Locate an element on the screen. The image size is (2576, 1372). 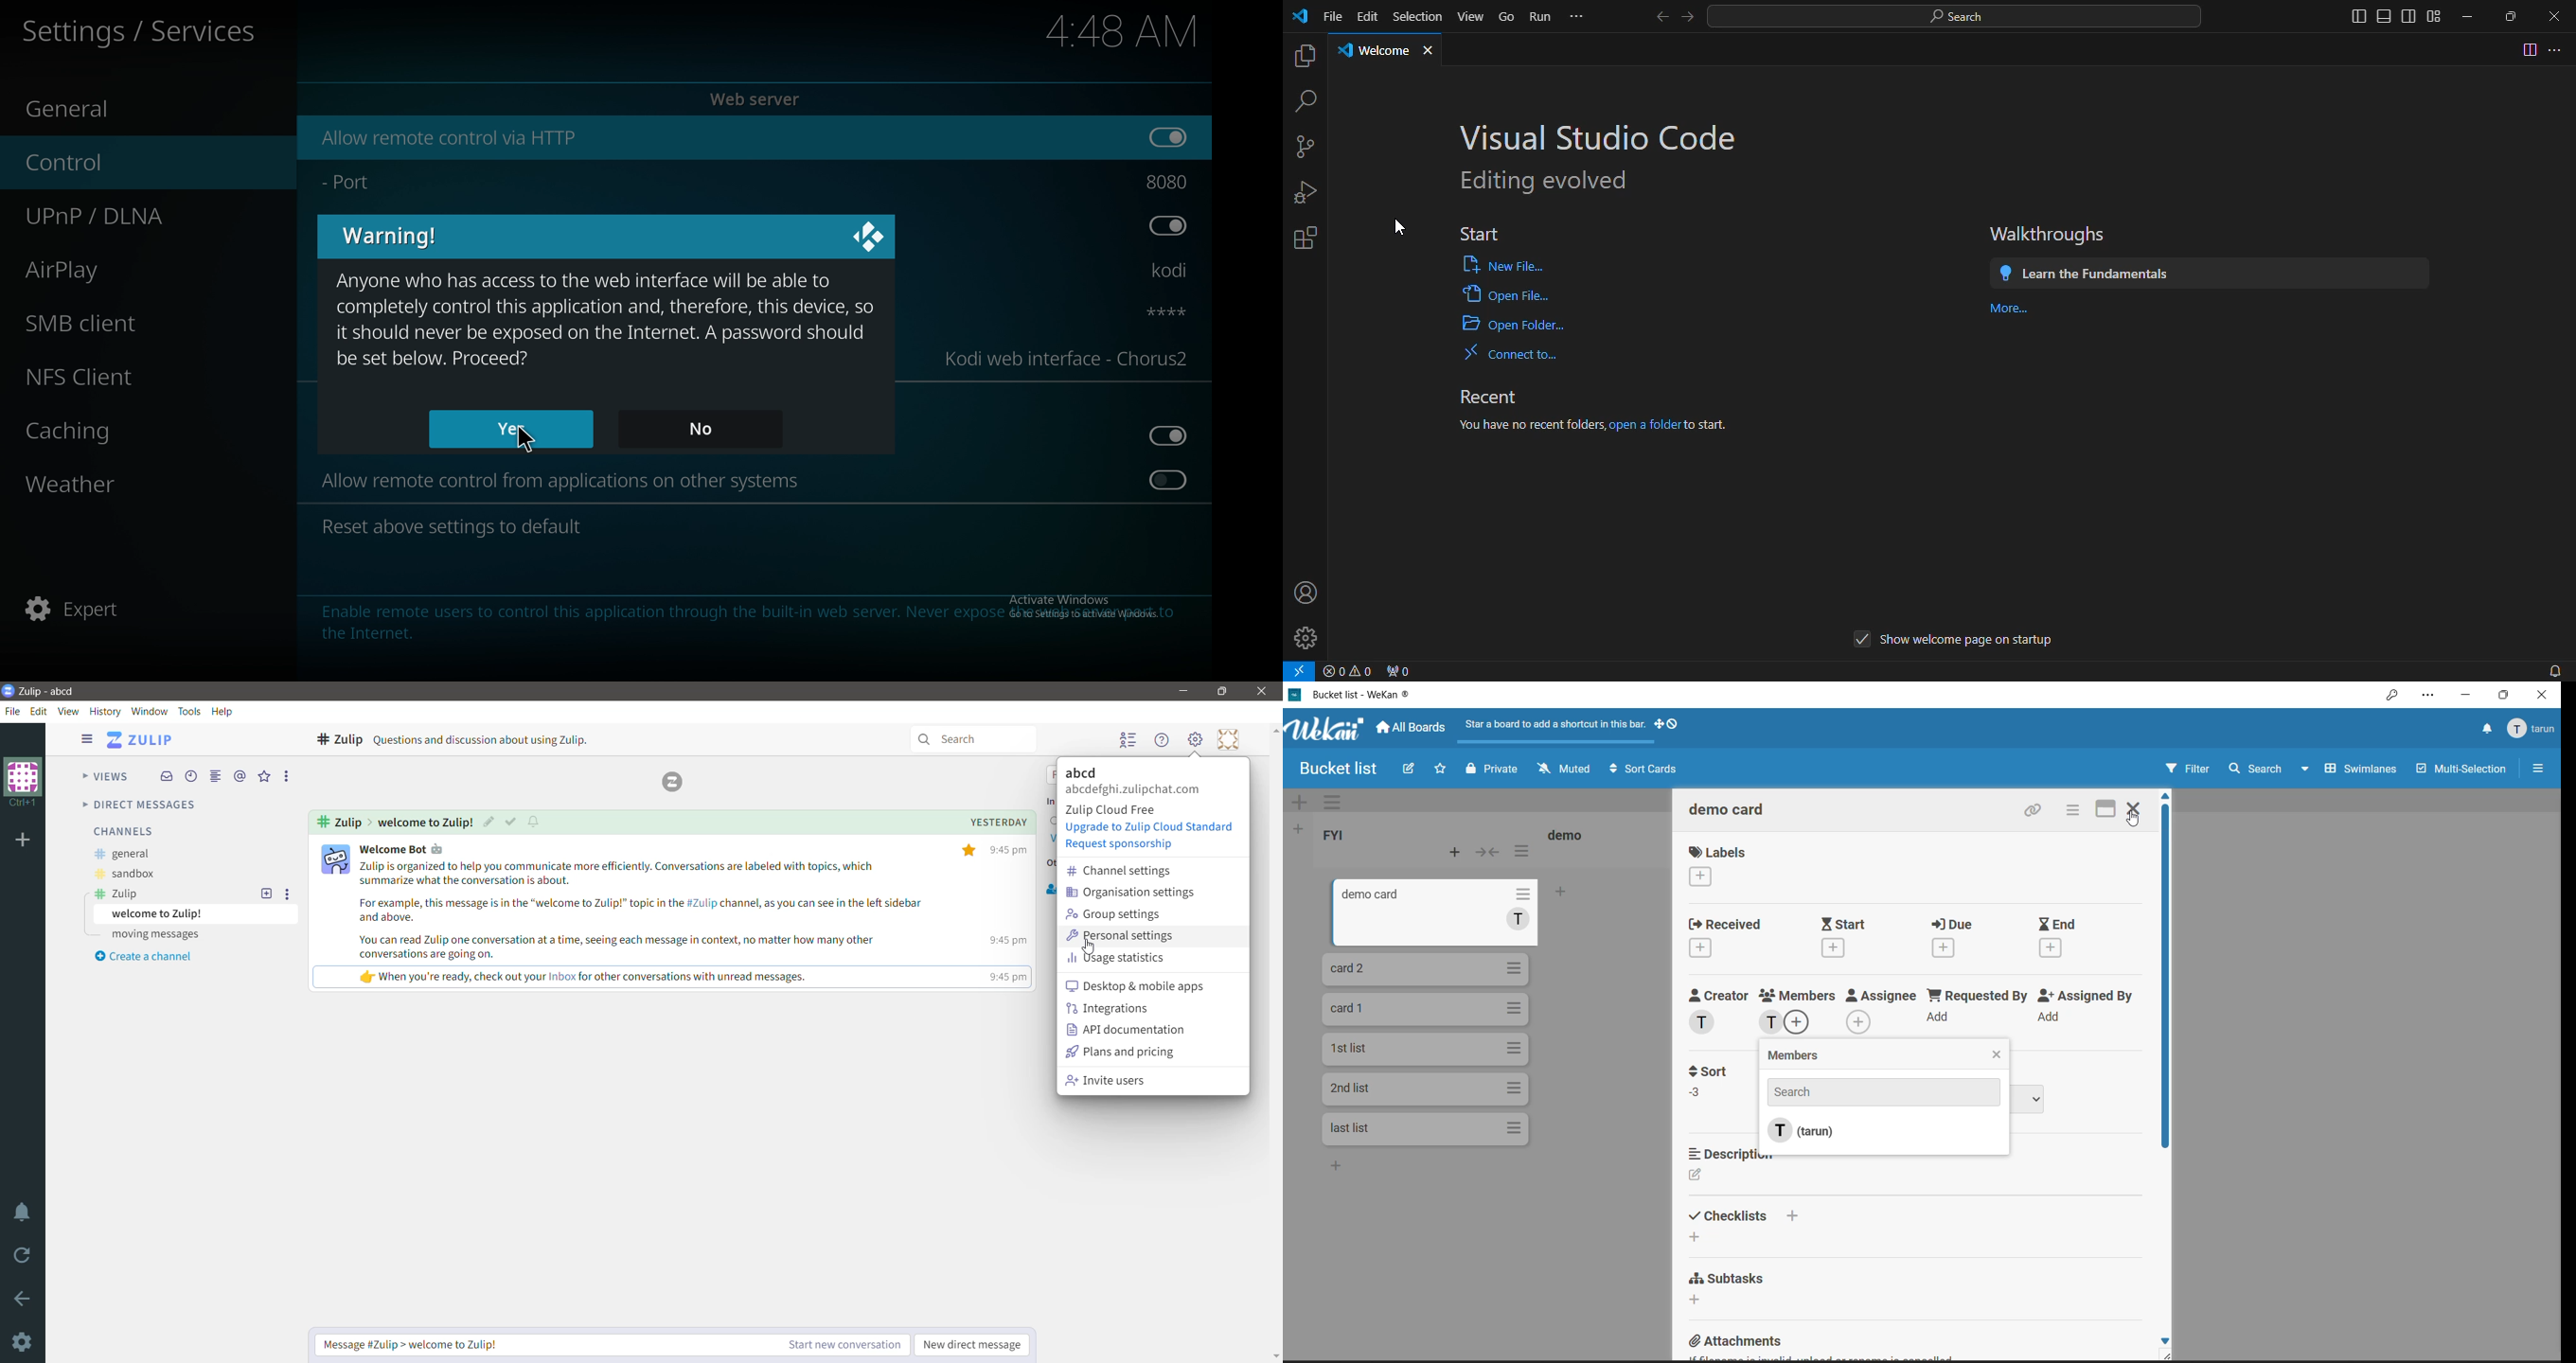
password is located at coordinates (1163, 314).